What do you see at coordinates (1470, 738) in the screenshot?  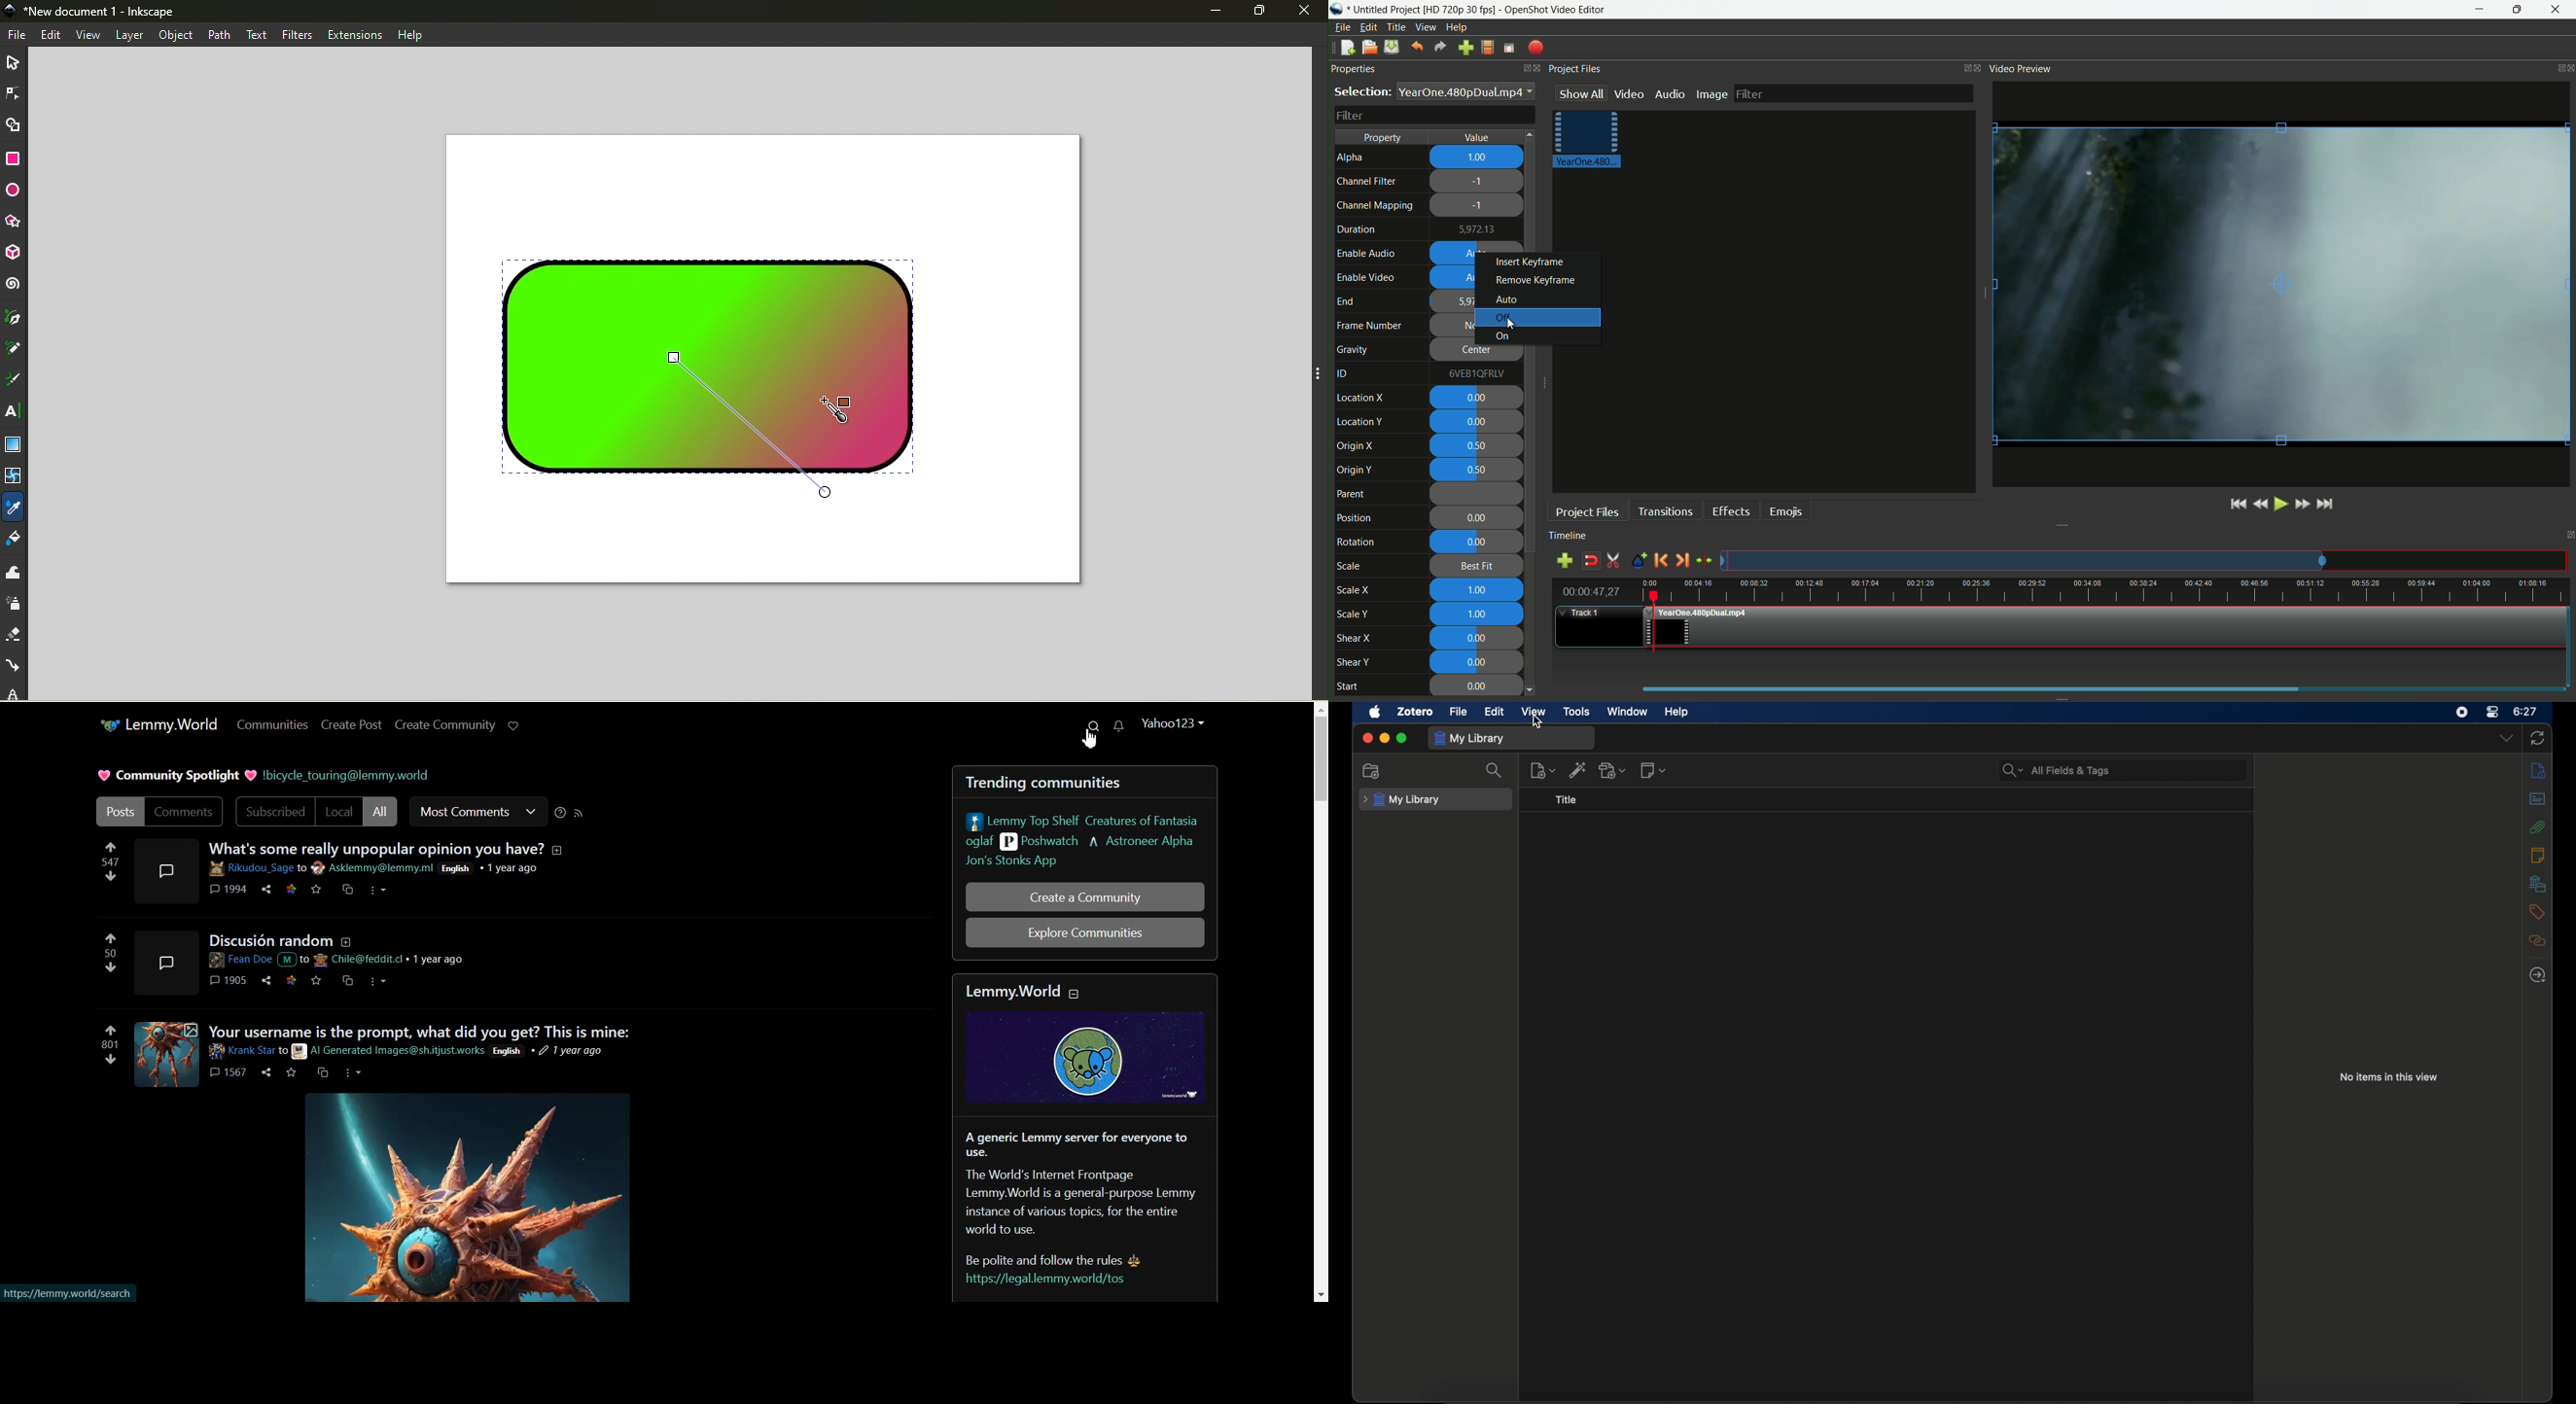 I see `my library` at bounding box center [1470, 738].